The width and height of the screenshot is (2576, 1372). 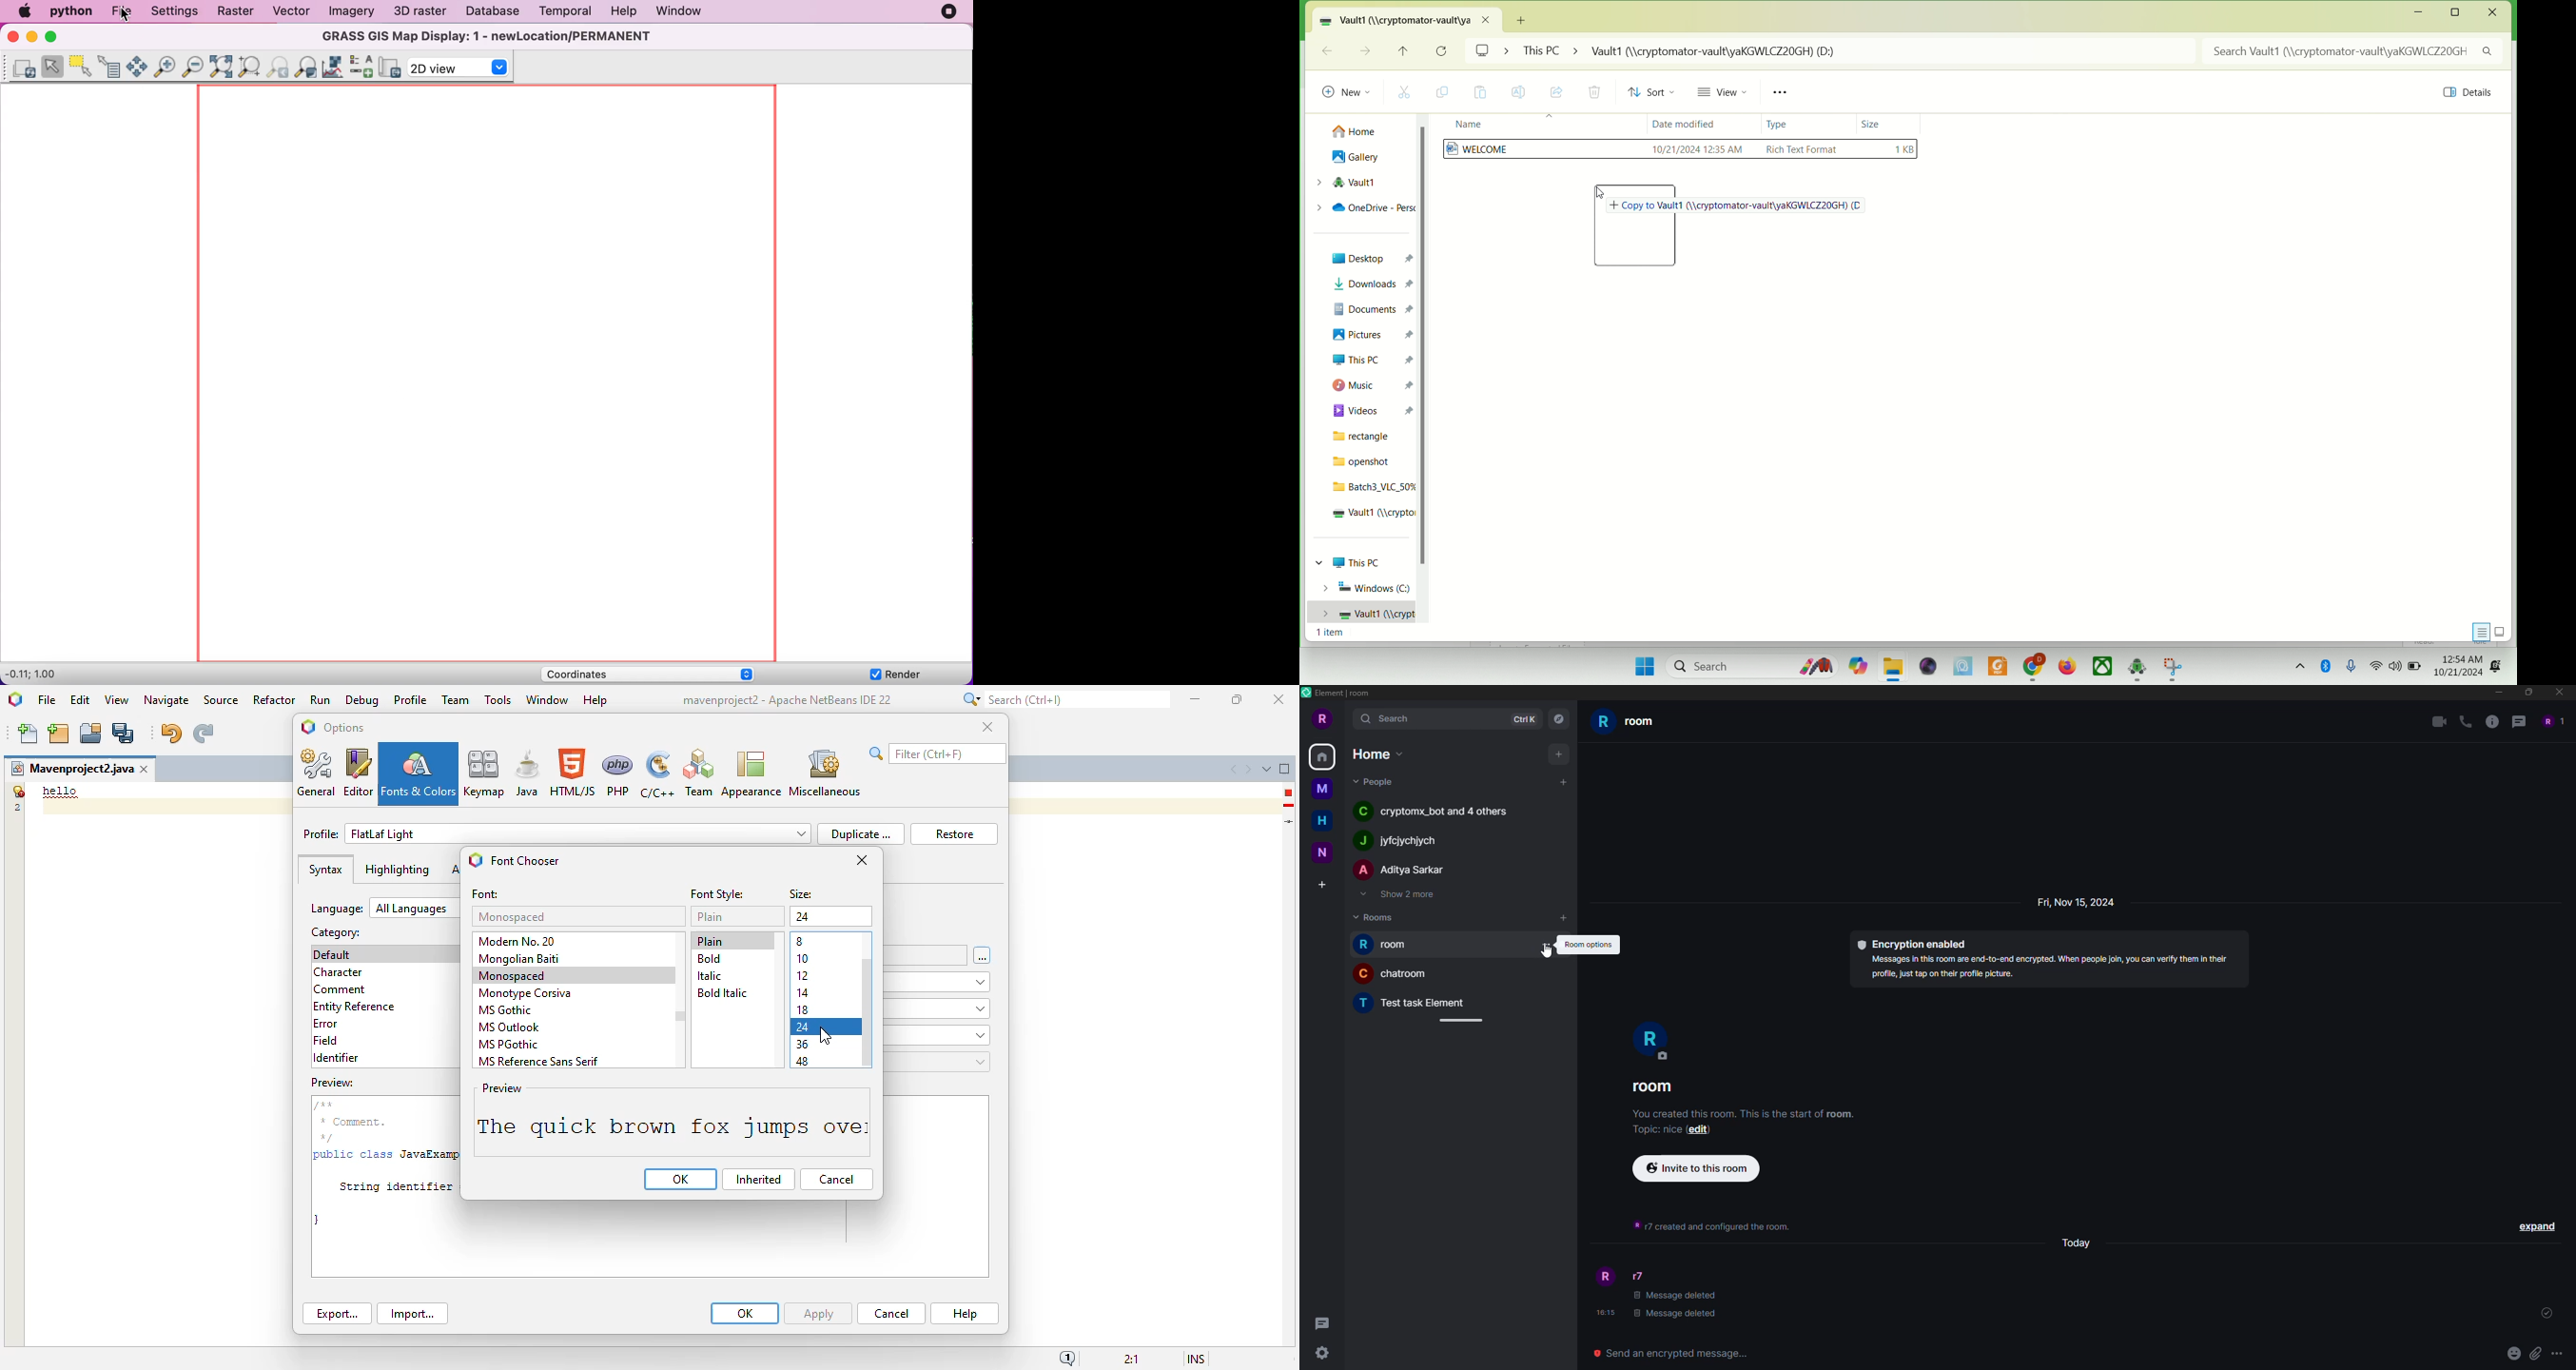 I want to click on show 2 more, so click(x=1401, y=895).